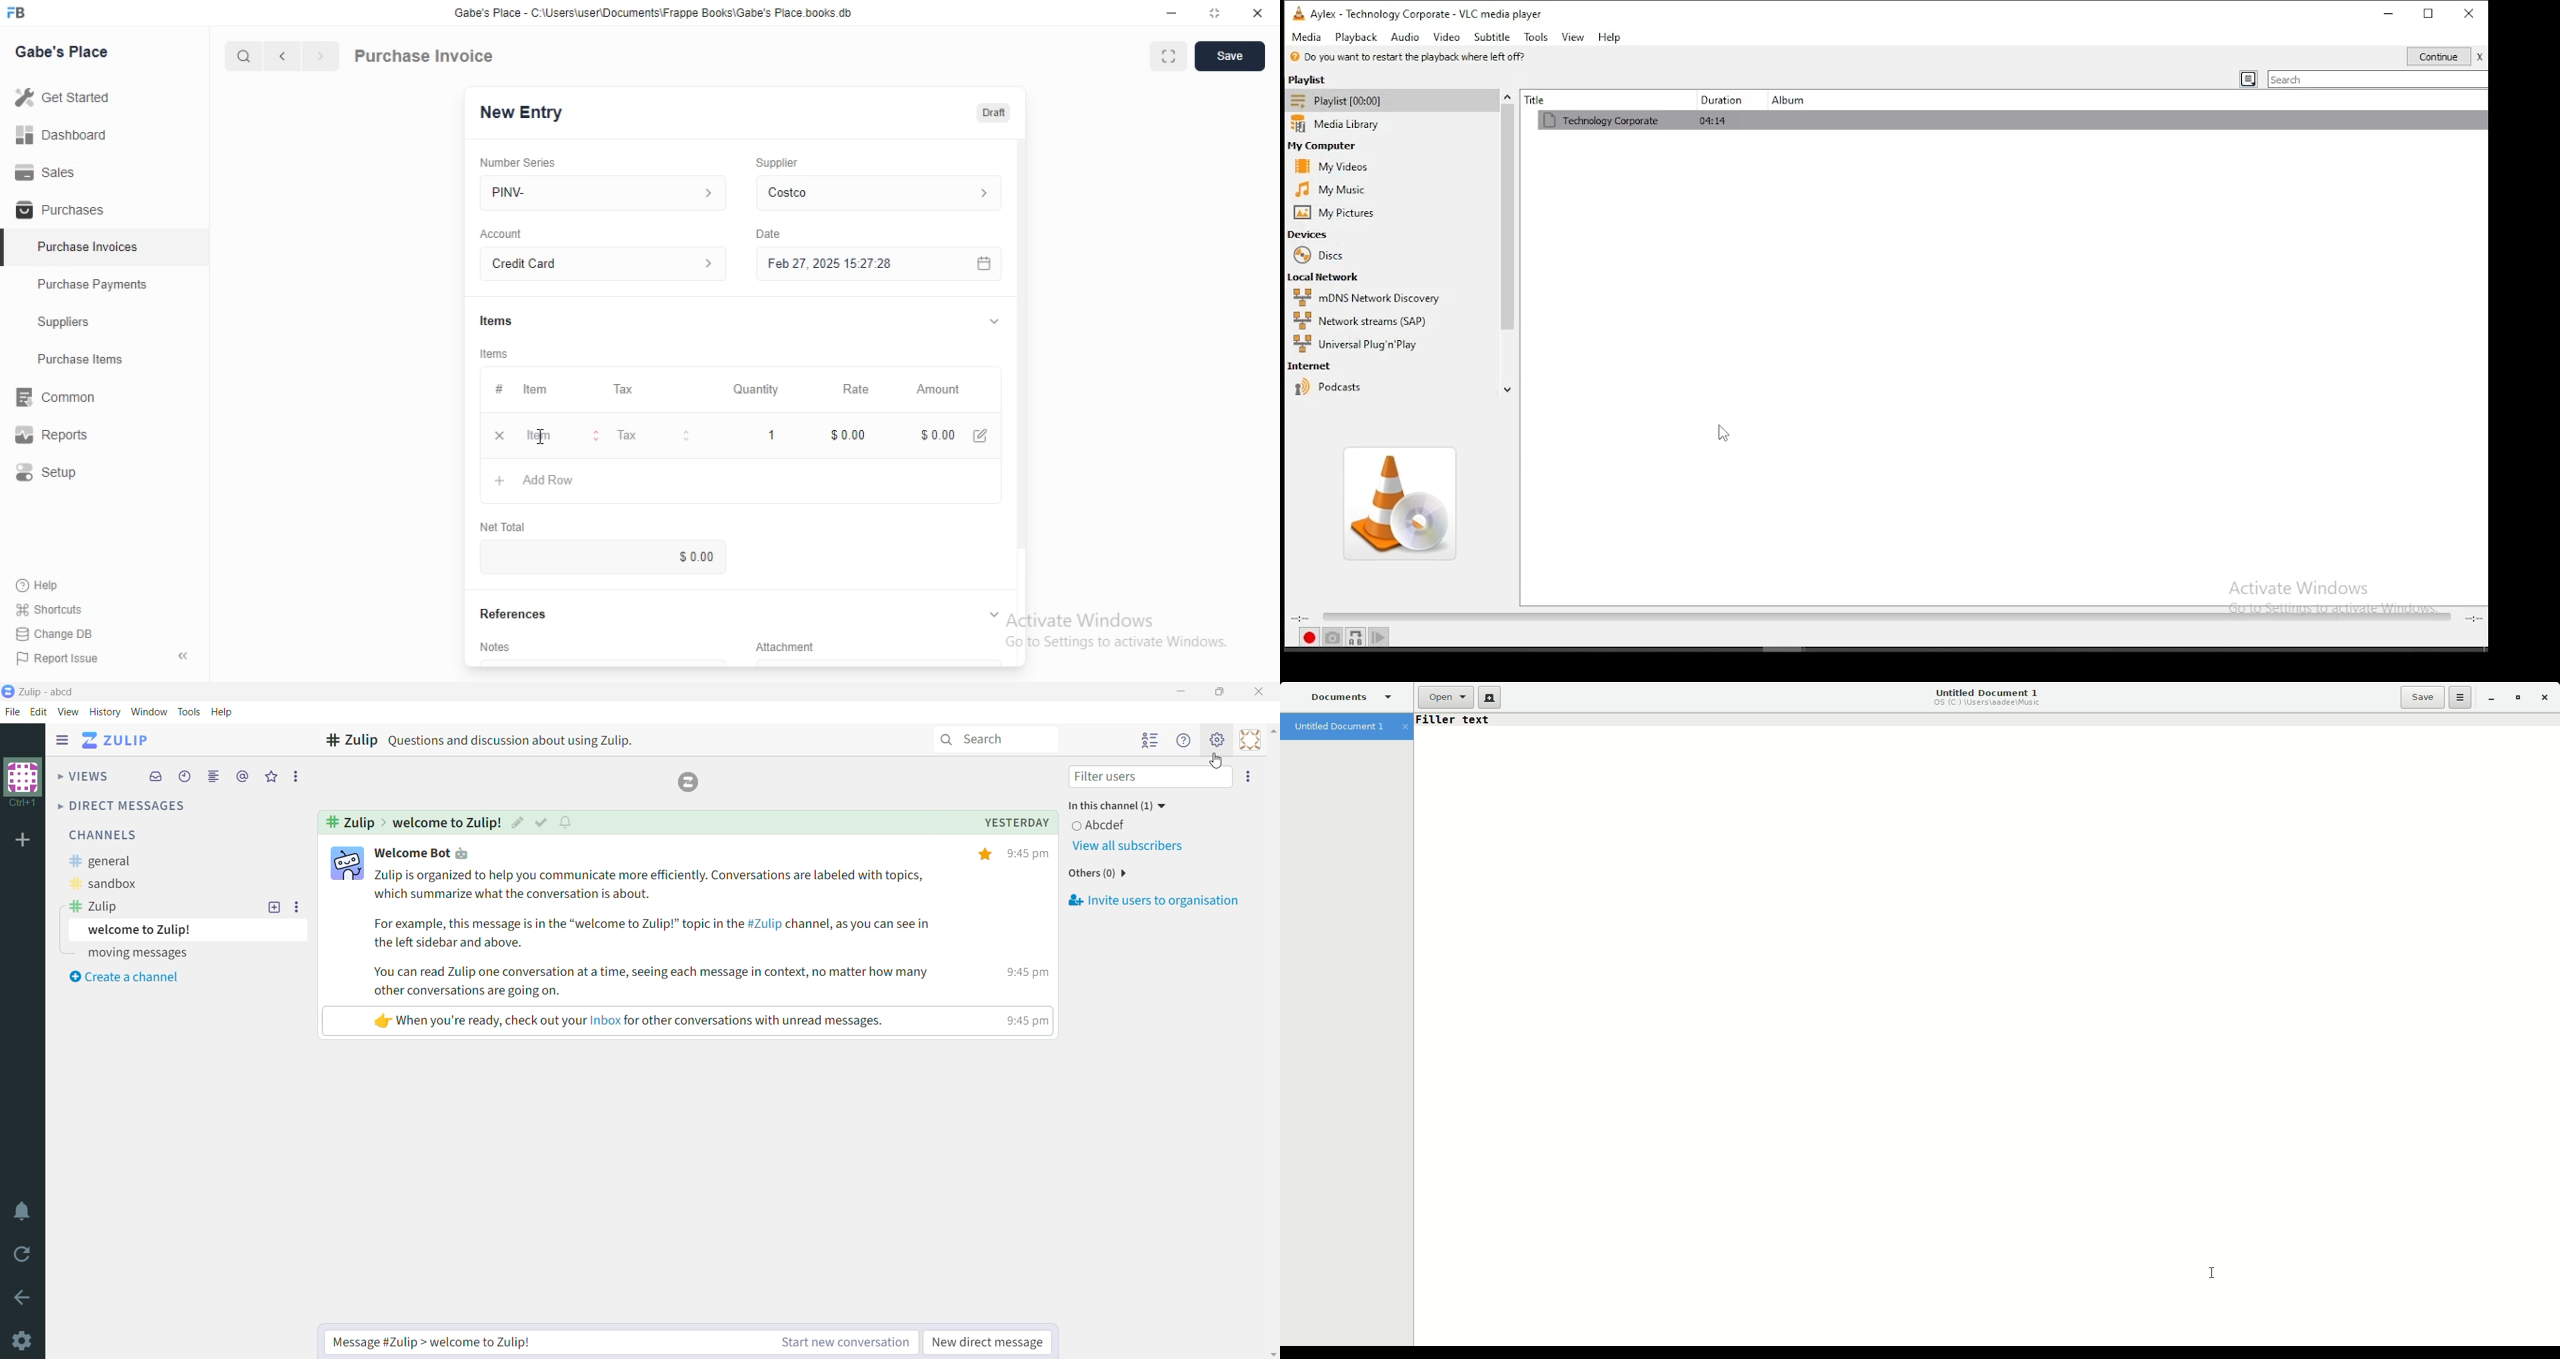 Image resolution: width=2576 pixels, height=1372 pixels. What do you see at coordinates (994, 321) in the screenshot?
I see `Collapse` at bounding box center [994, 321].